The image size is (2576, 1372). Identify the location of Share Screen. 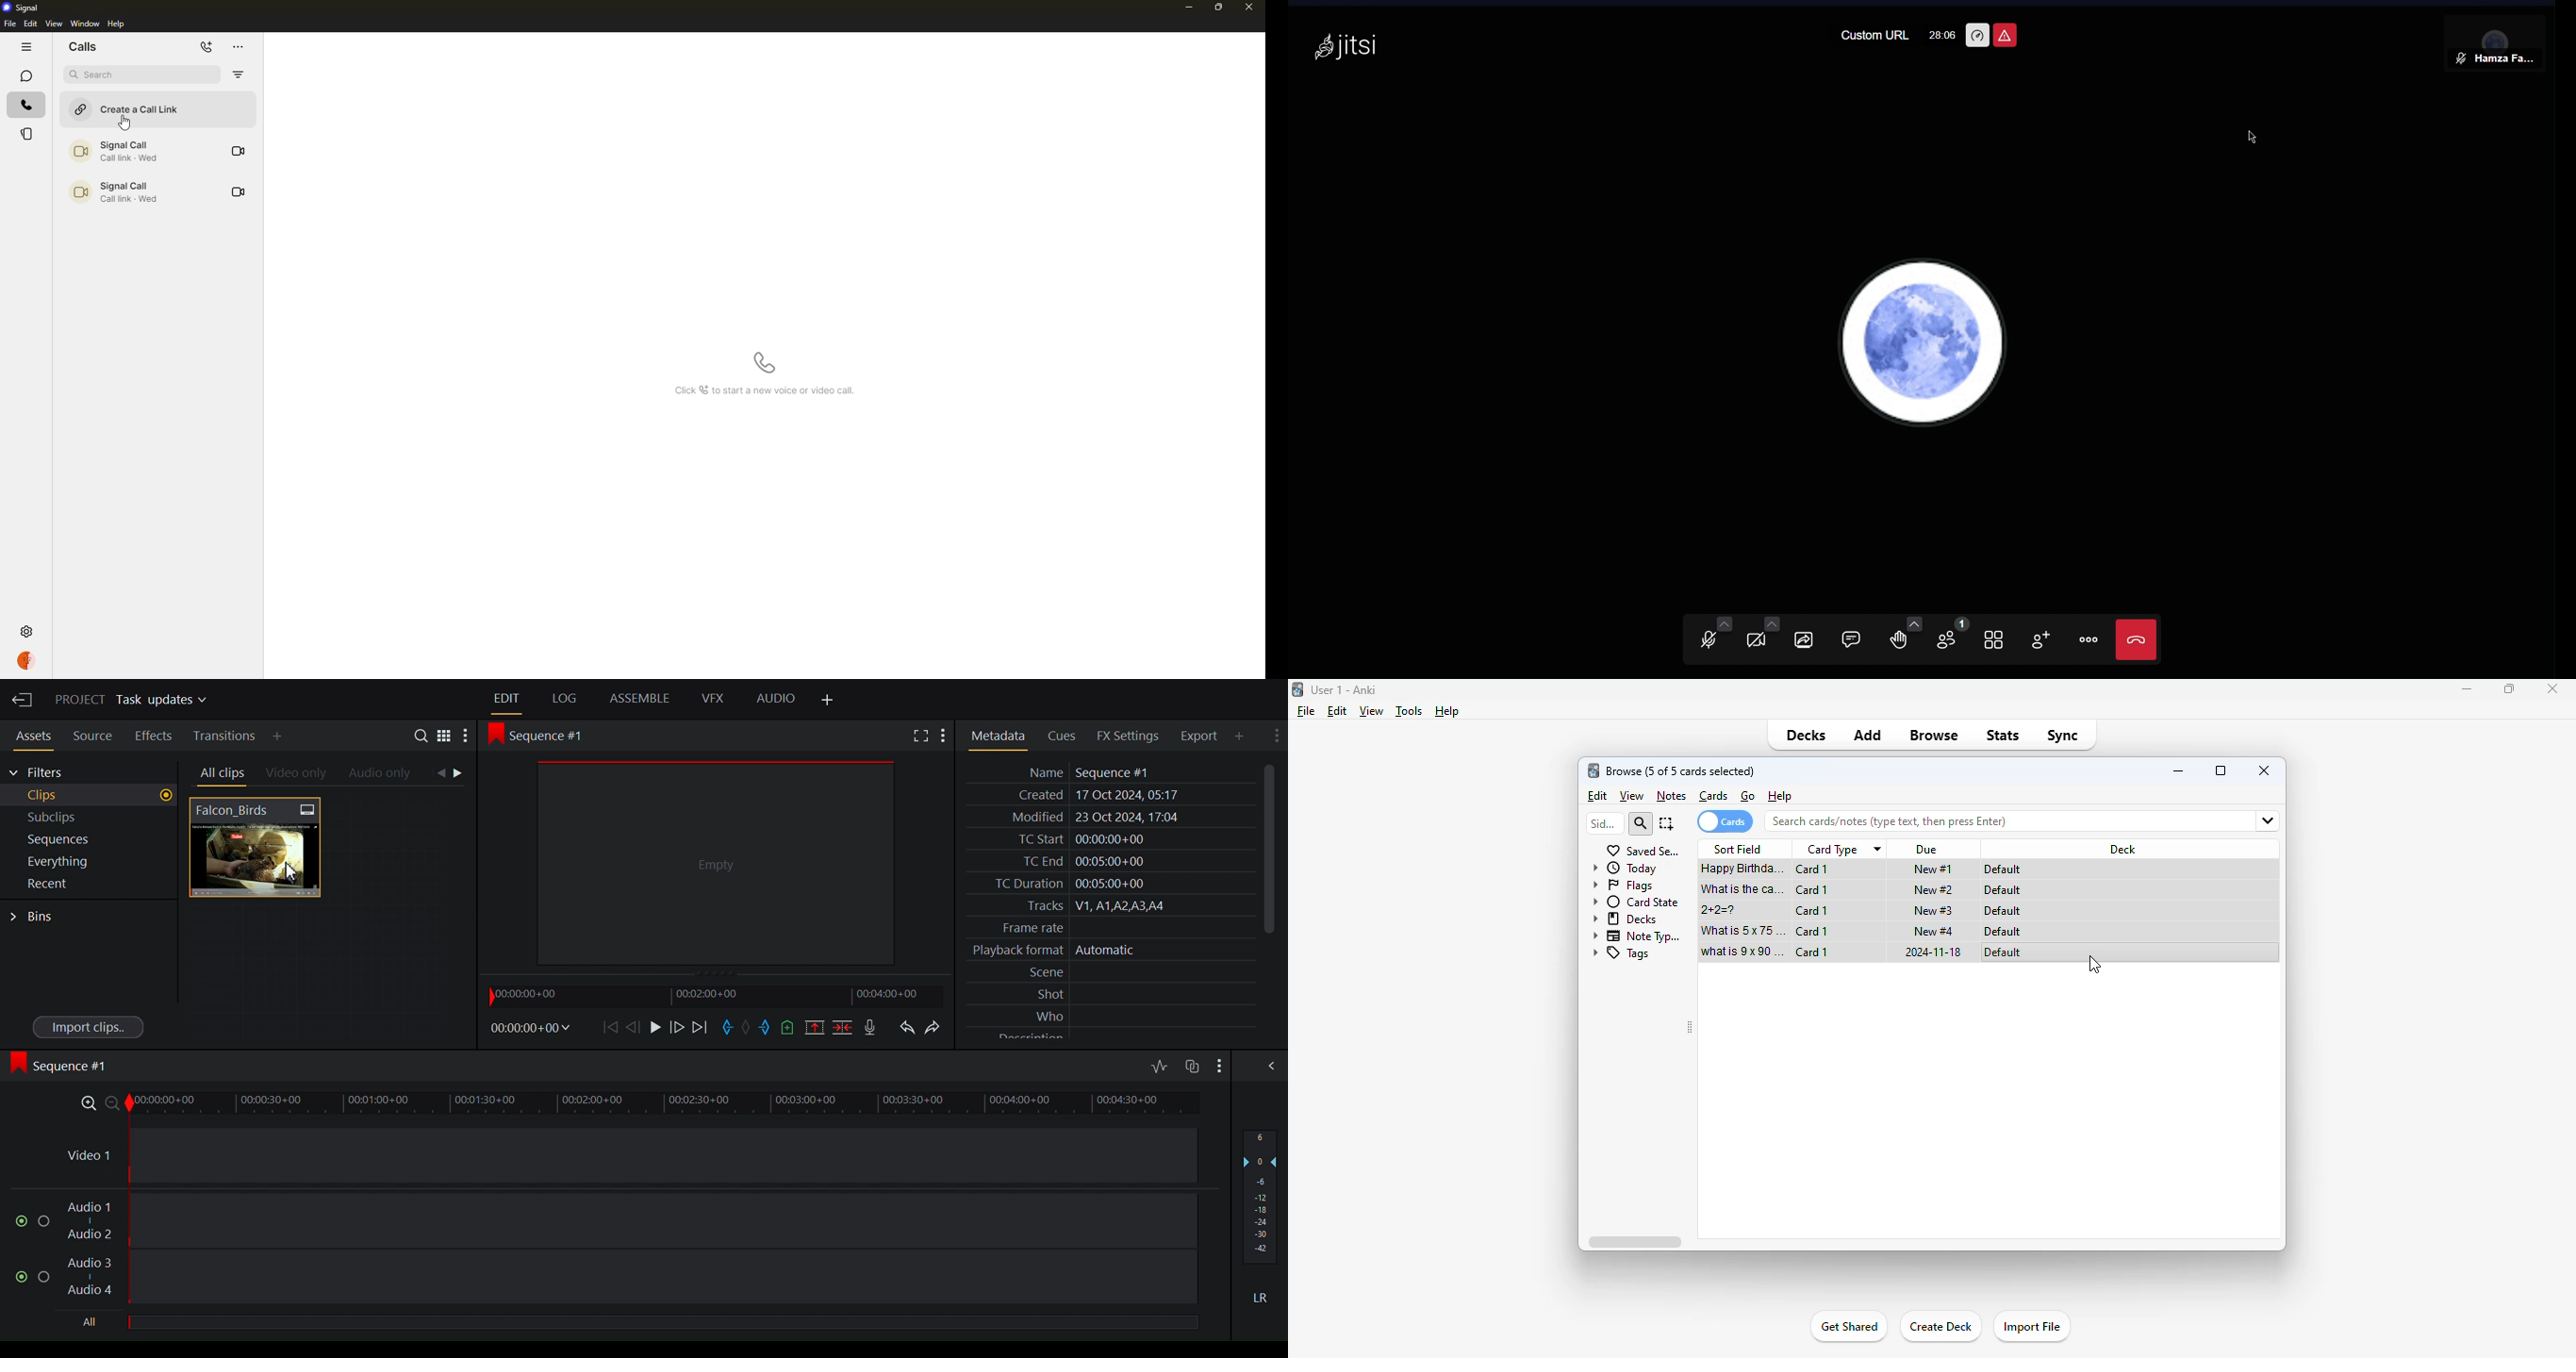
(1812, 637).